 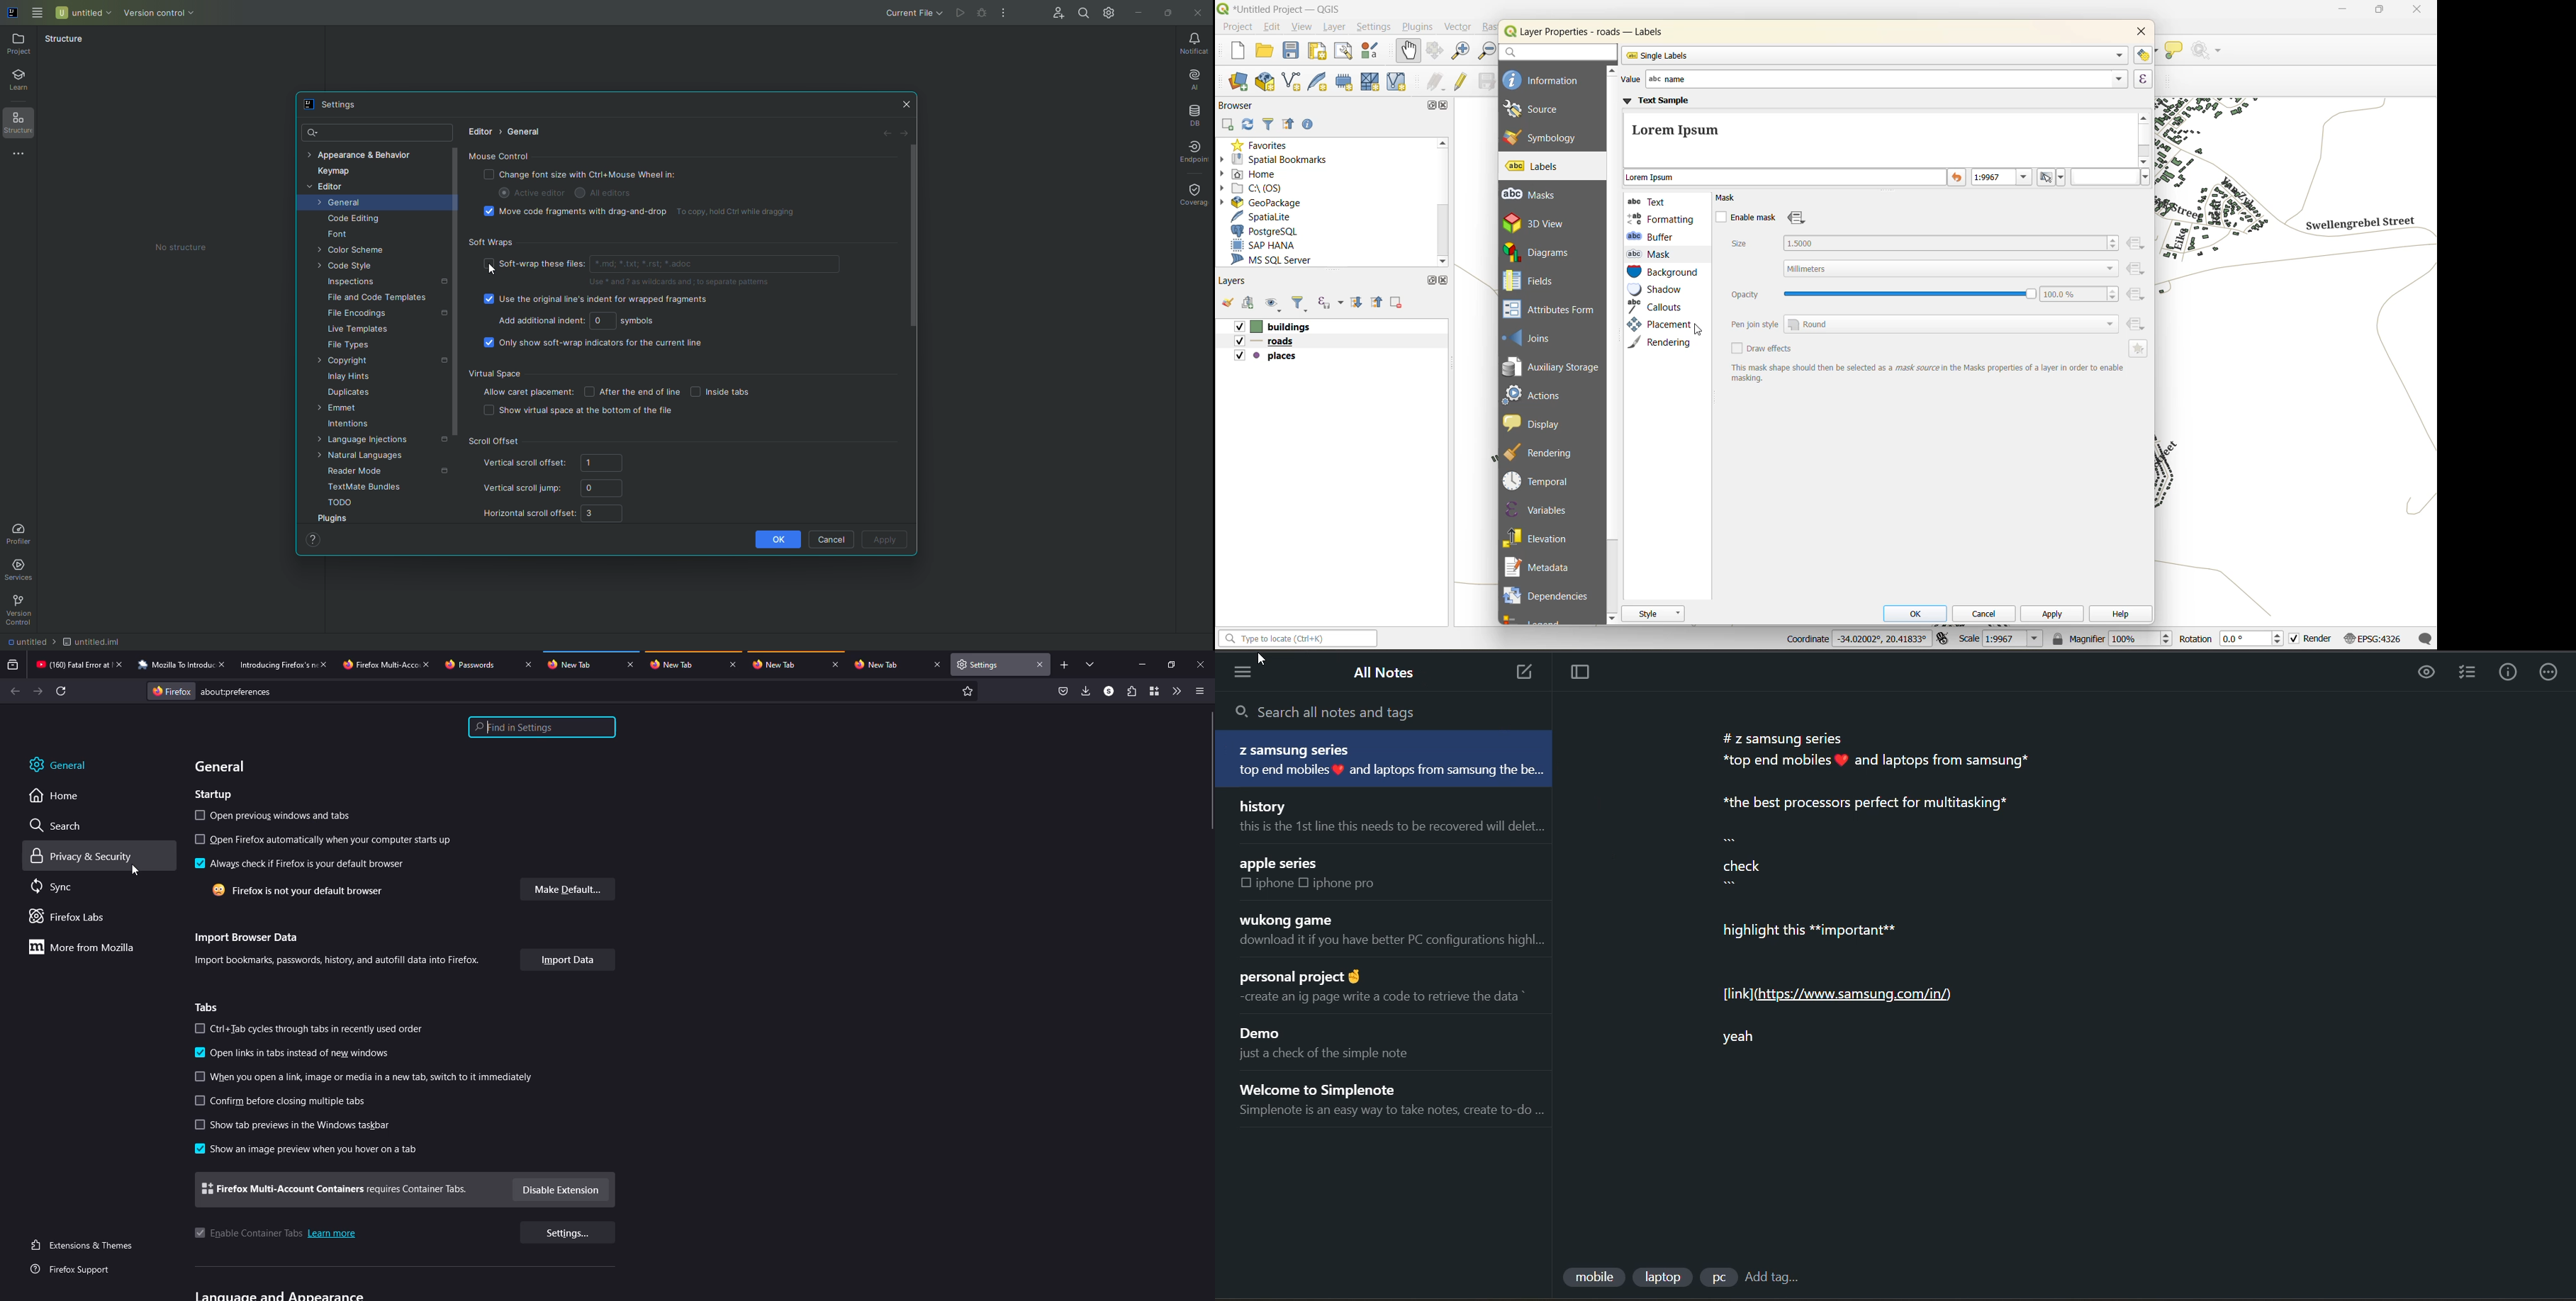 I want to click on Use the original line, so click(x=598, y=301).